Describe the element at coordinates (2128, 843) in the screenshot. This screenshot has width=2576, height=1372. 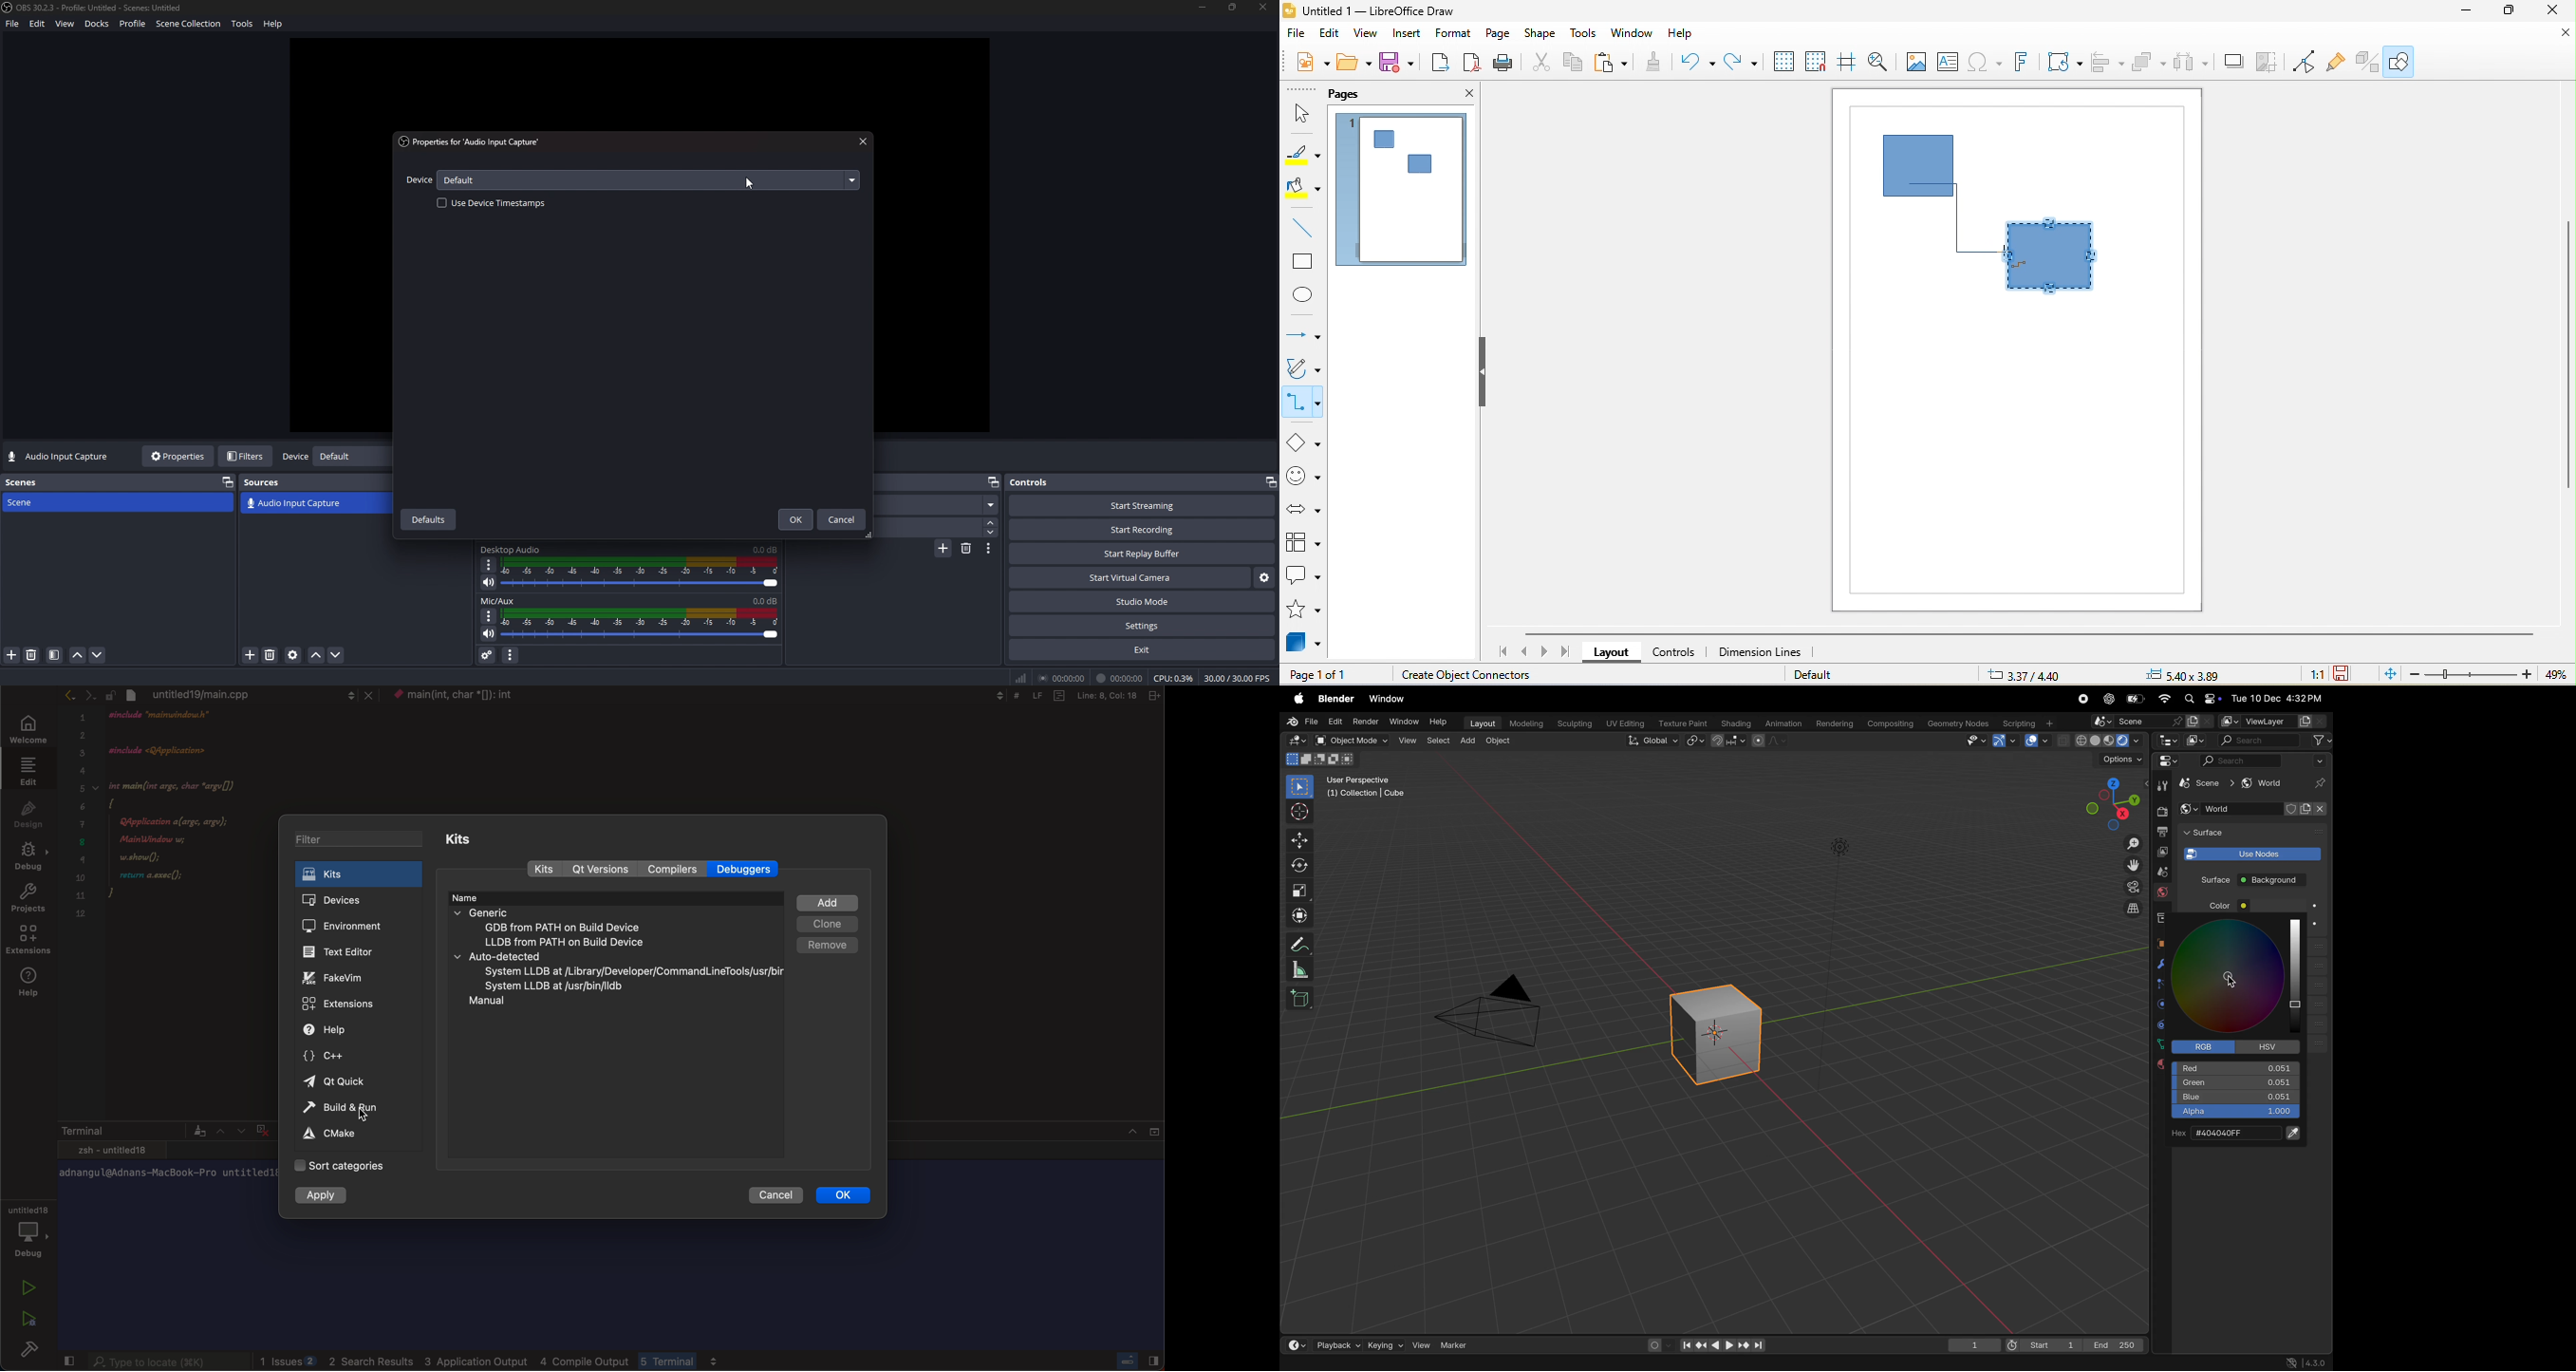
I see `zoom` at that location.